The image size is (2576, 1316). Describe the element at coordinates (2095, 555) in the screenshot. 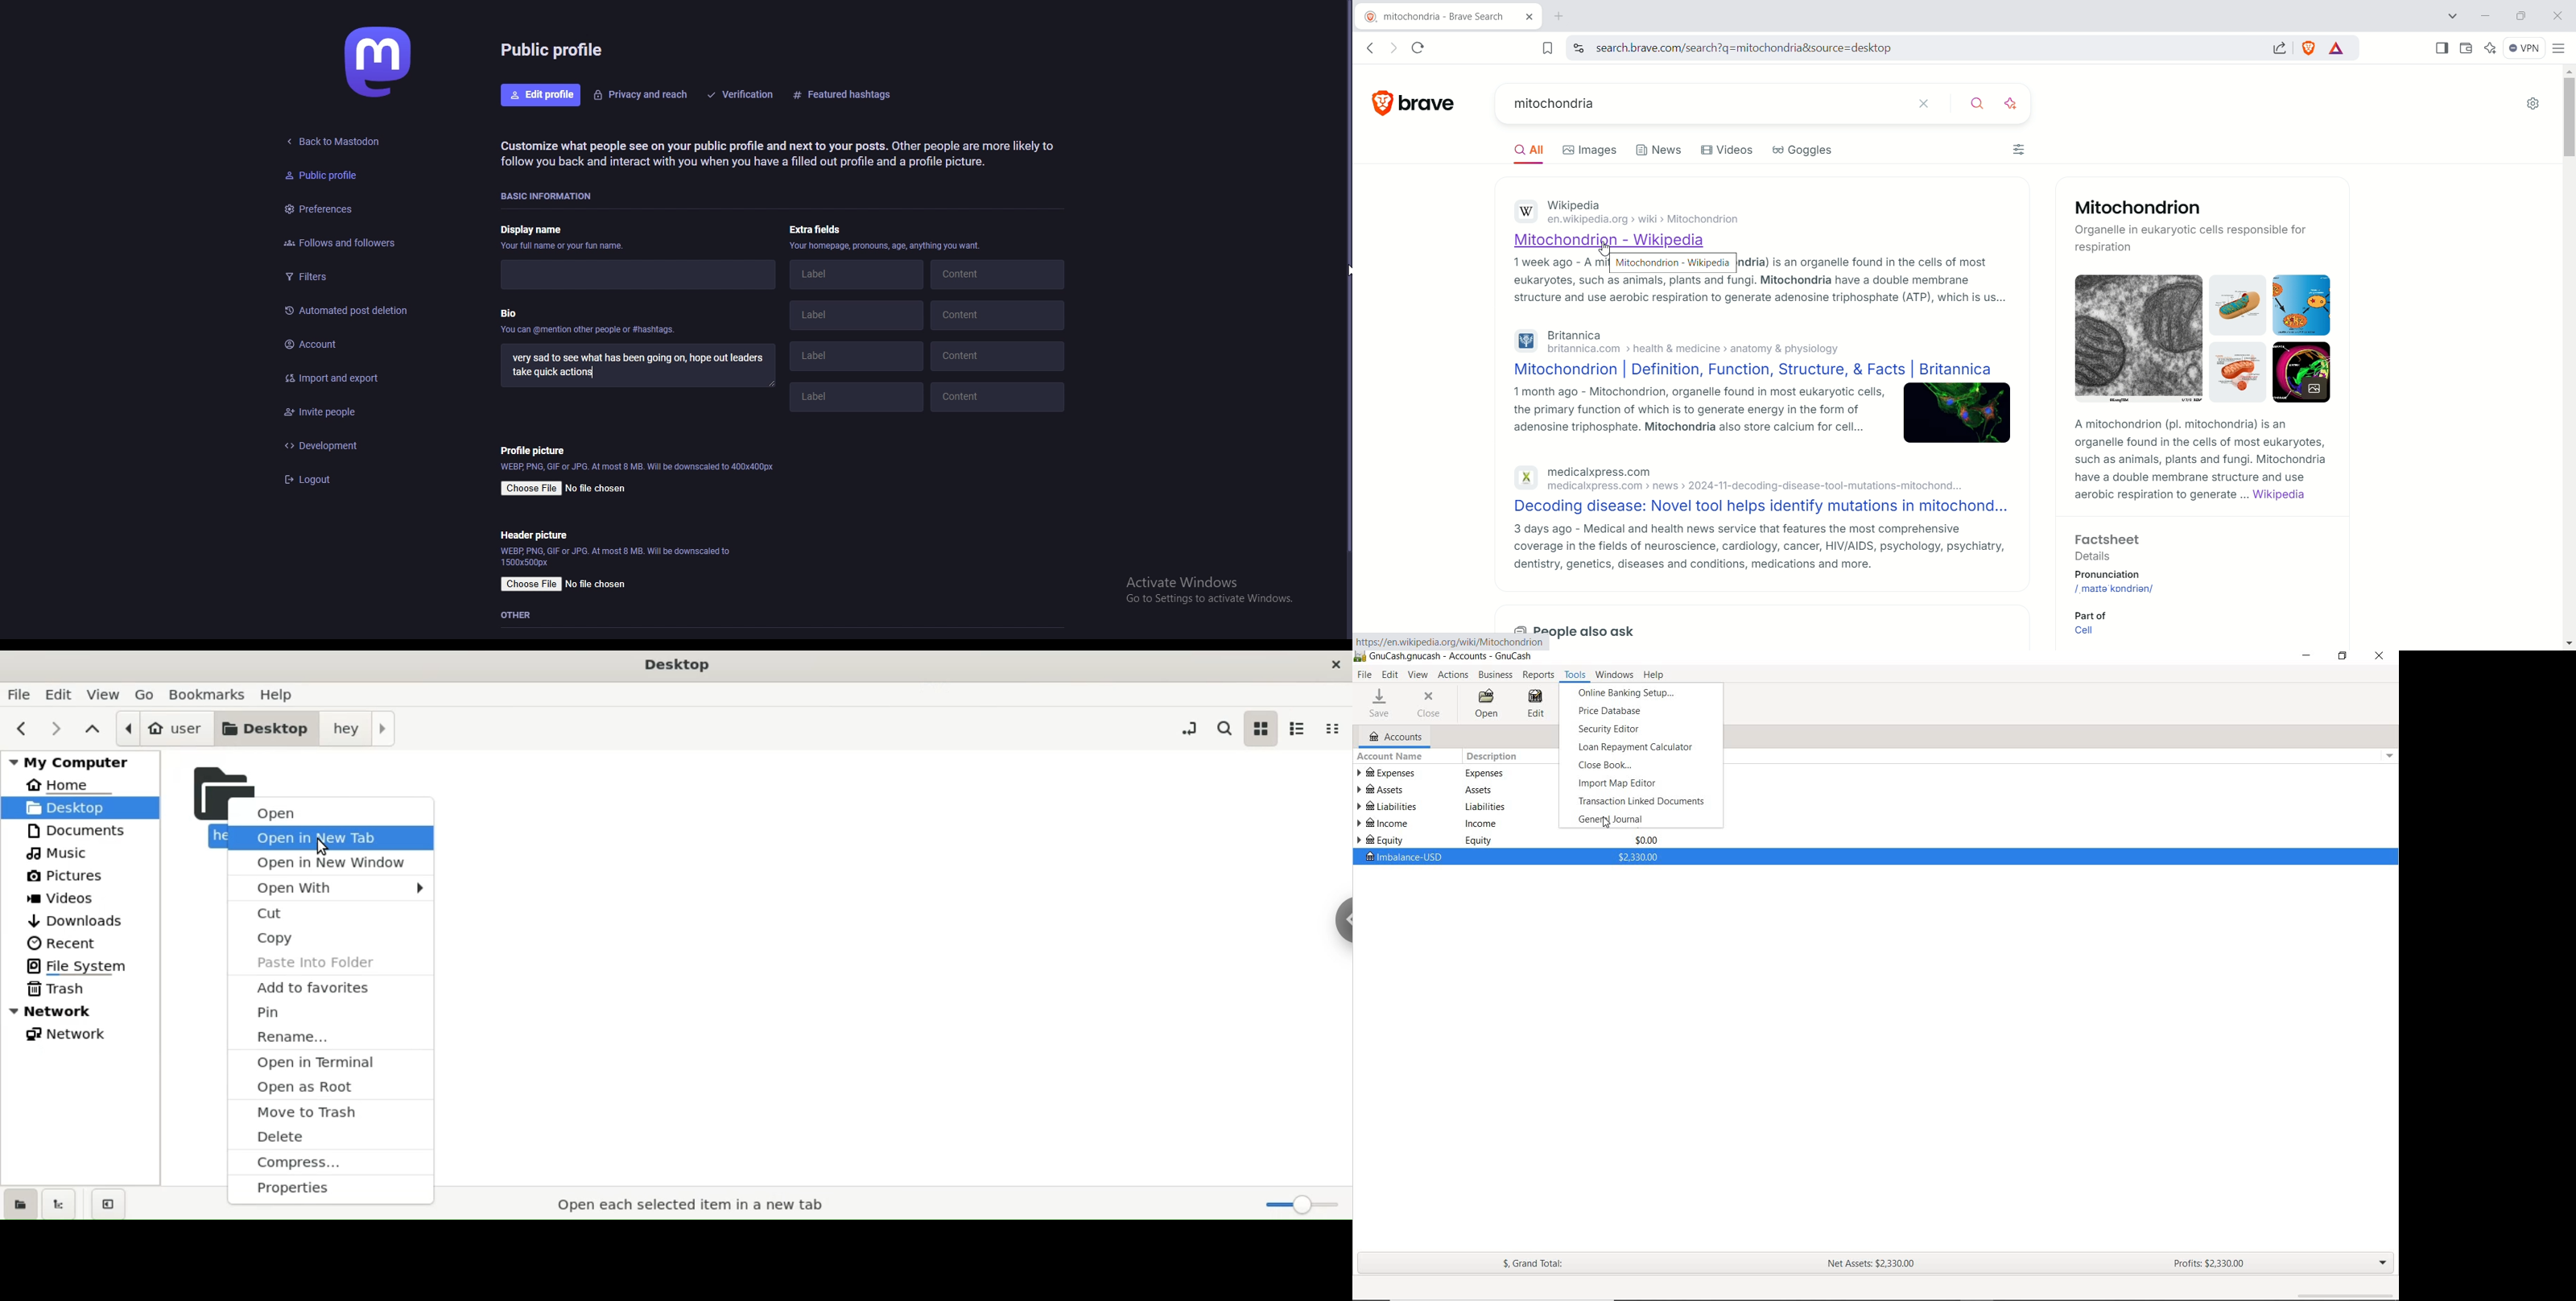

I see `Details` at that location.